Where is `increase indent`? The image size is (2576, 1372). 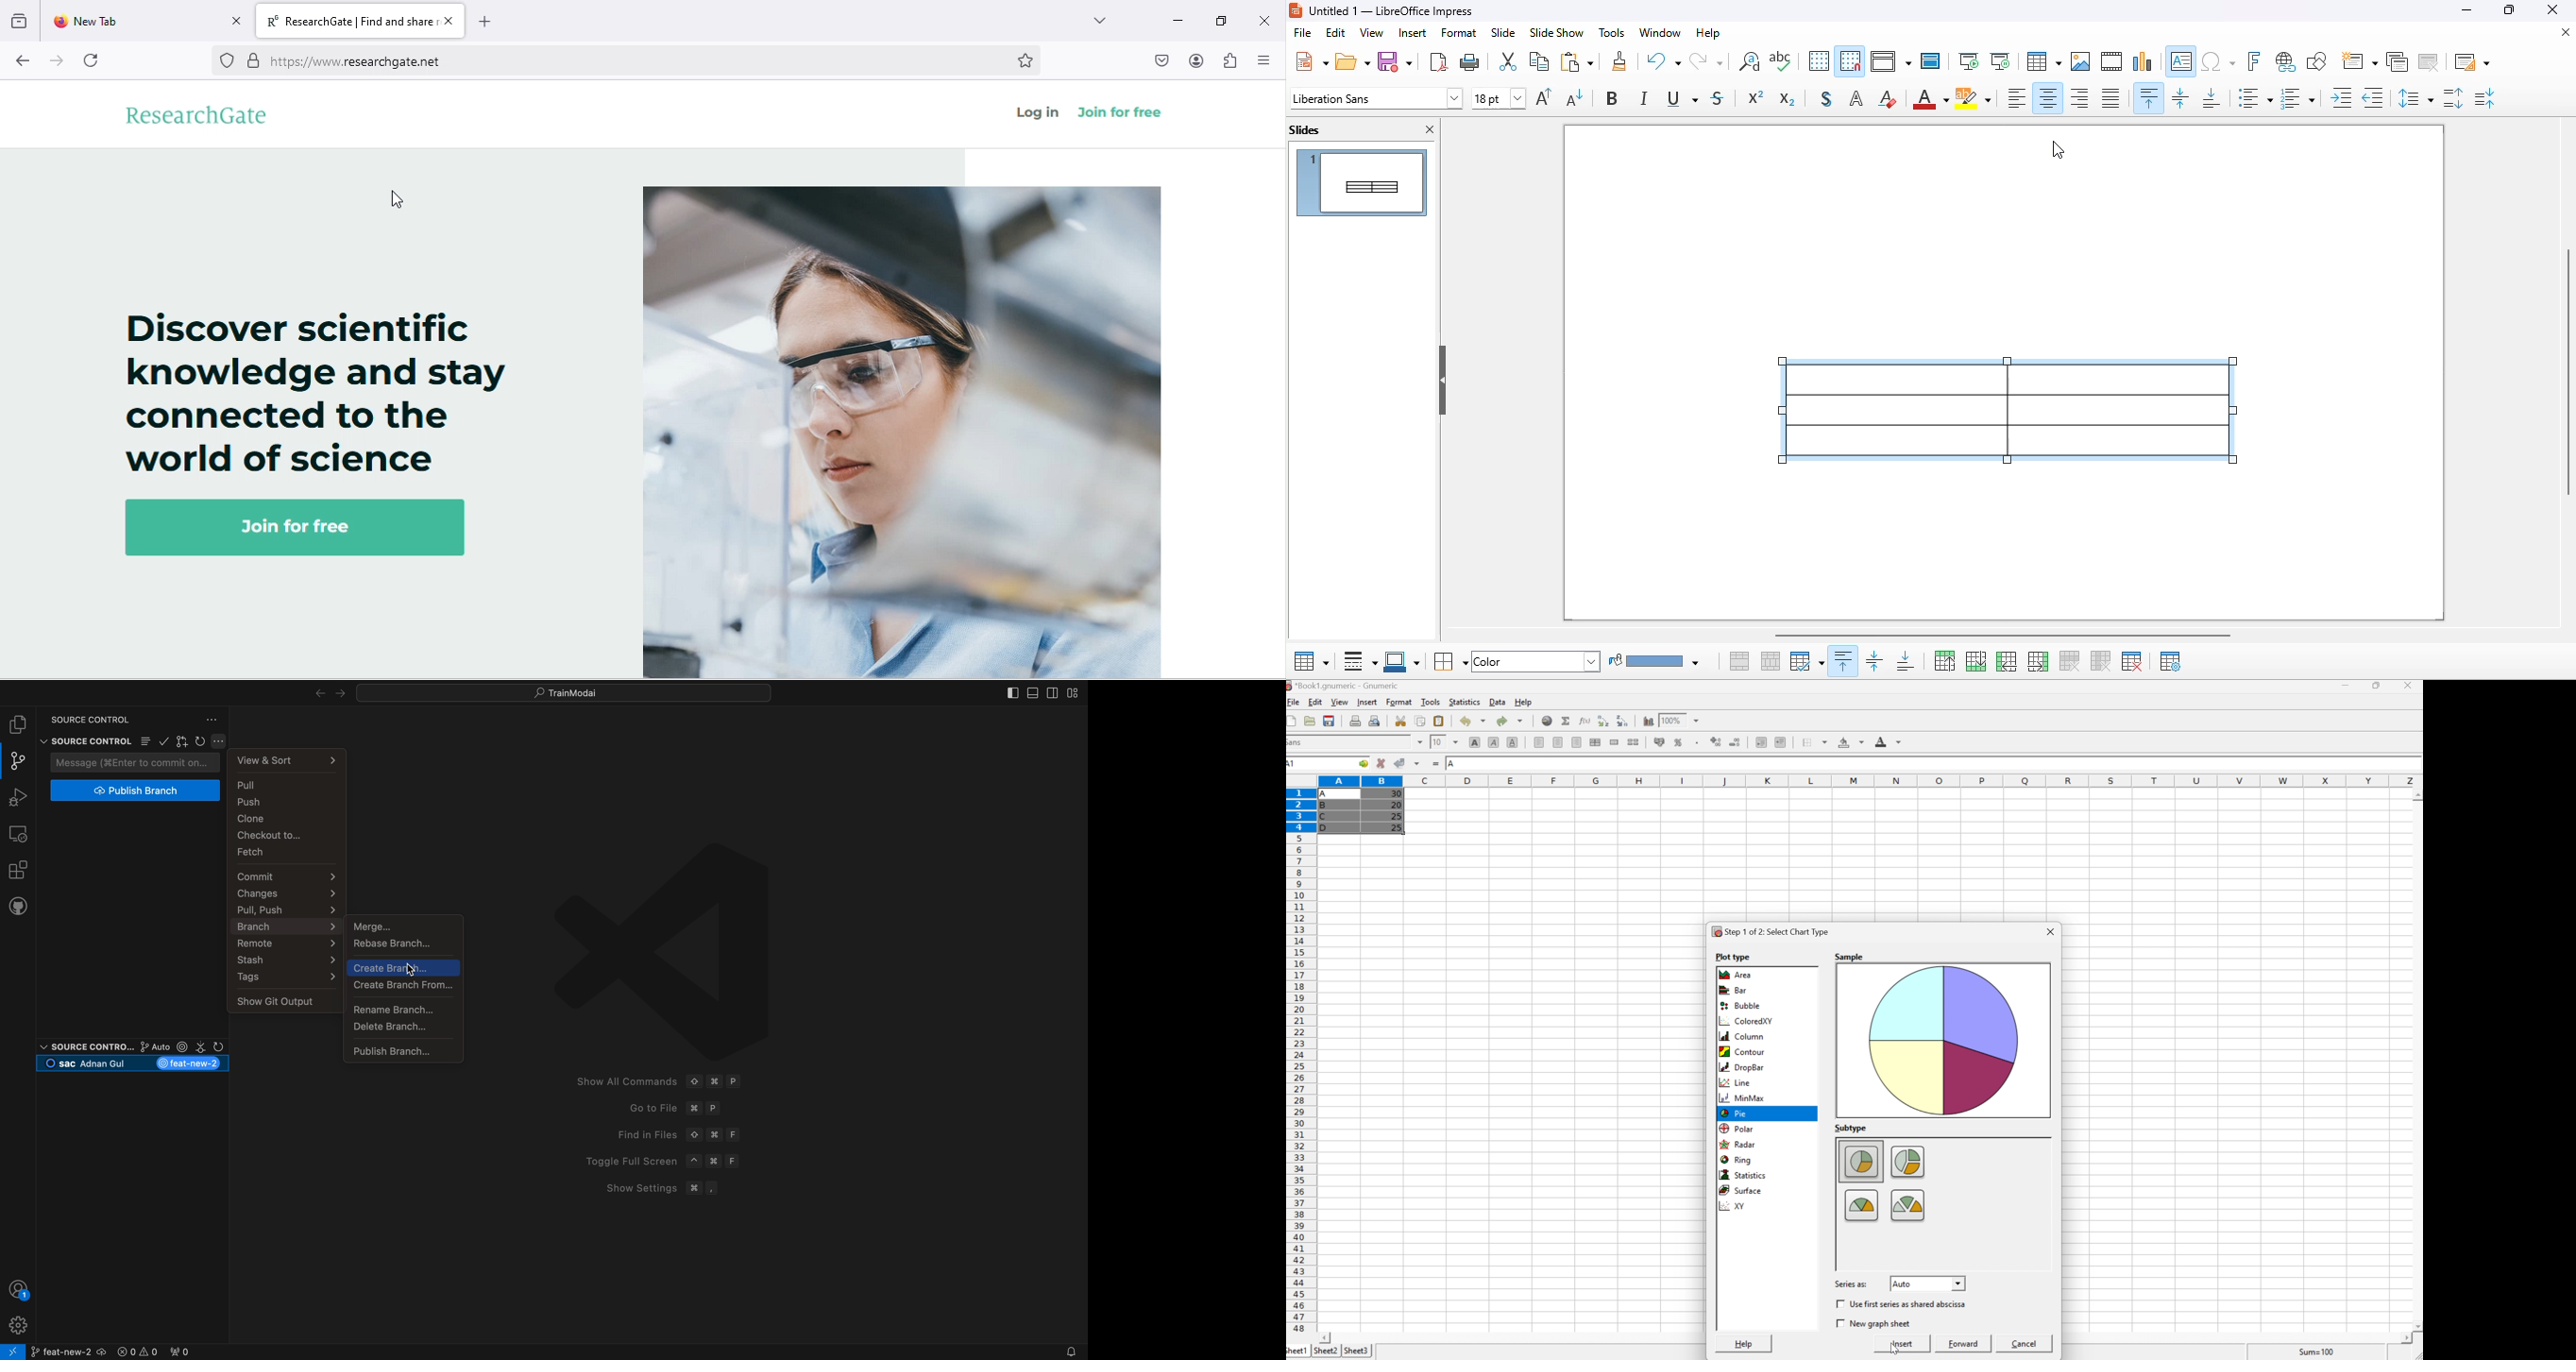 increase indent is located at coordinates (2342, 97).